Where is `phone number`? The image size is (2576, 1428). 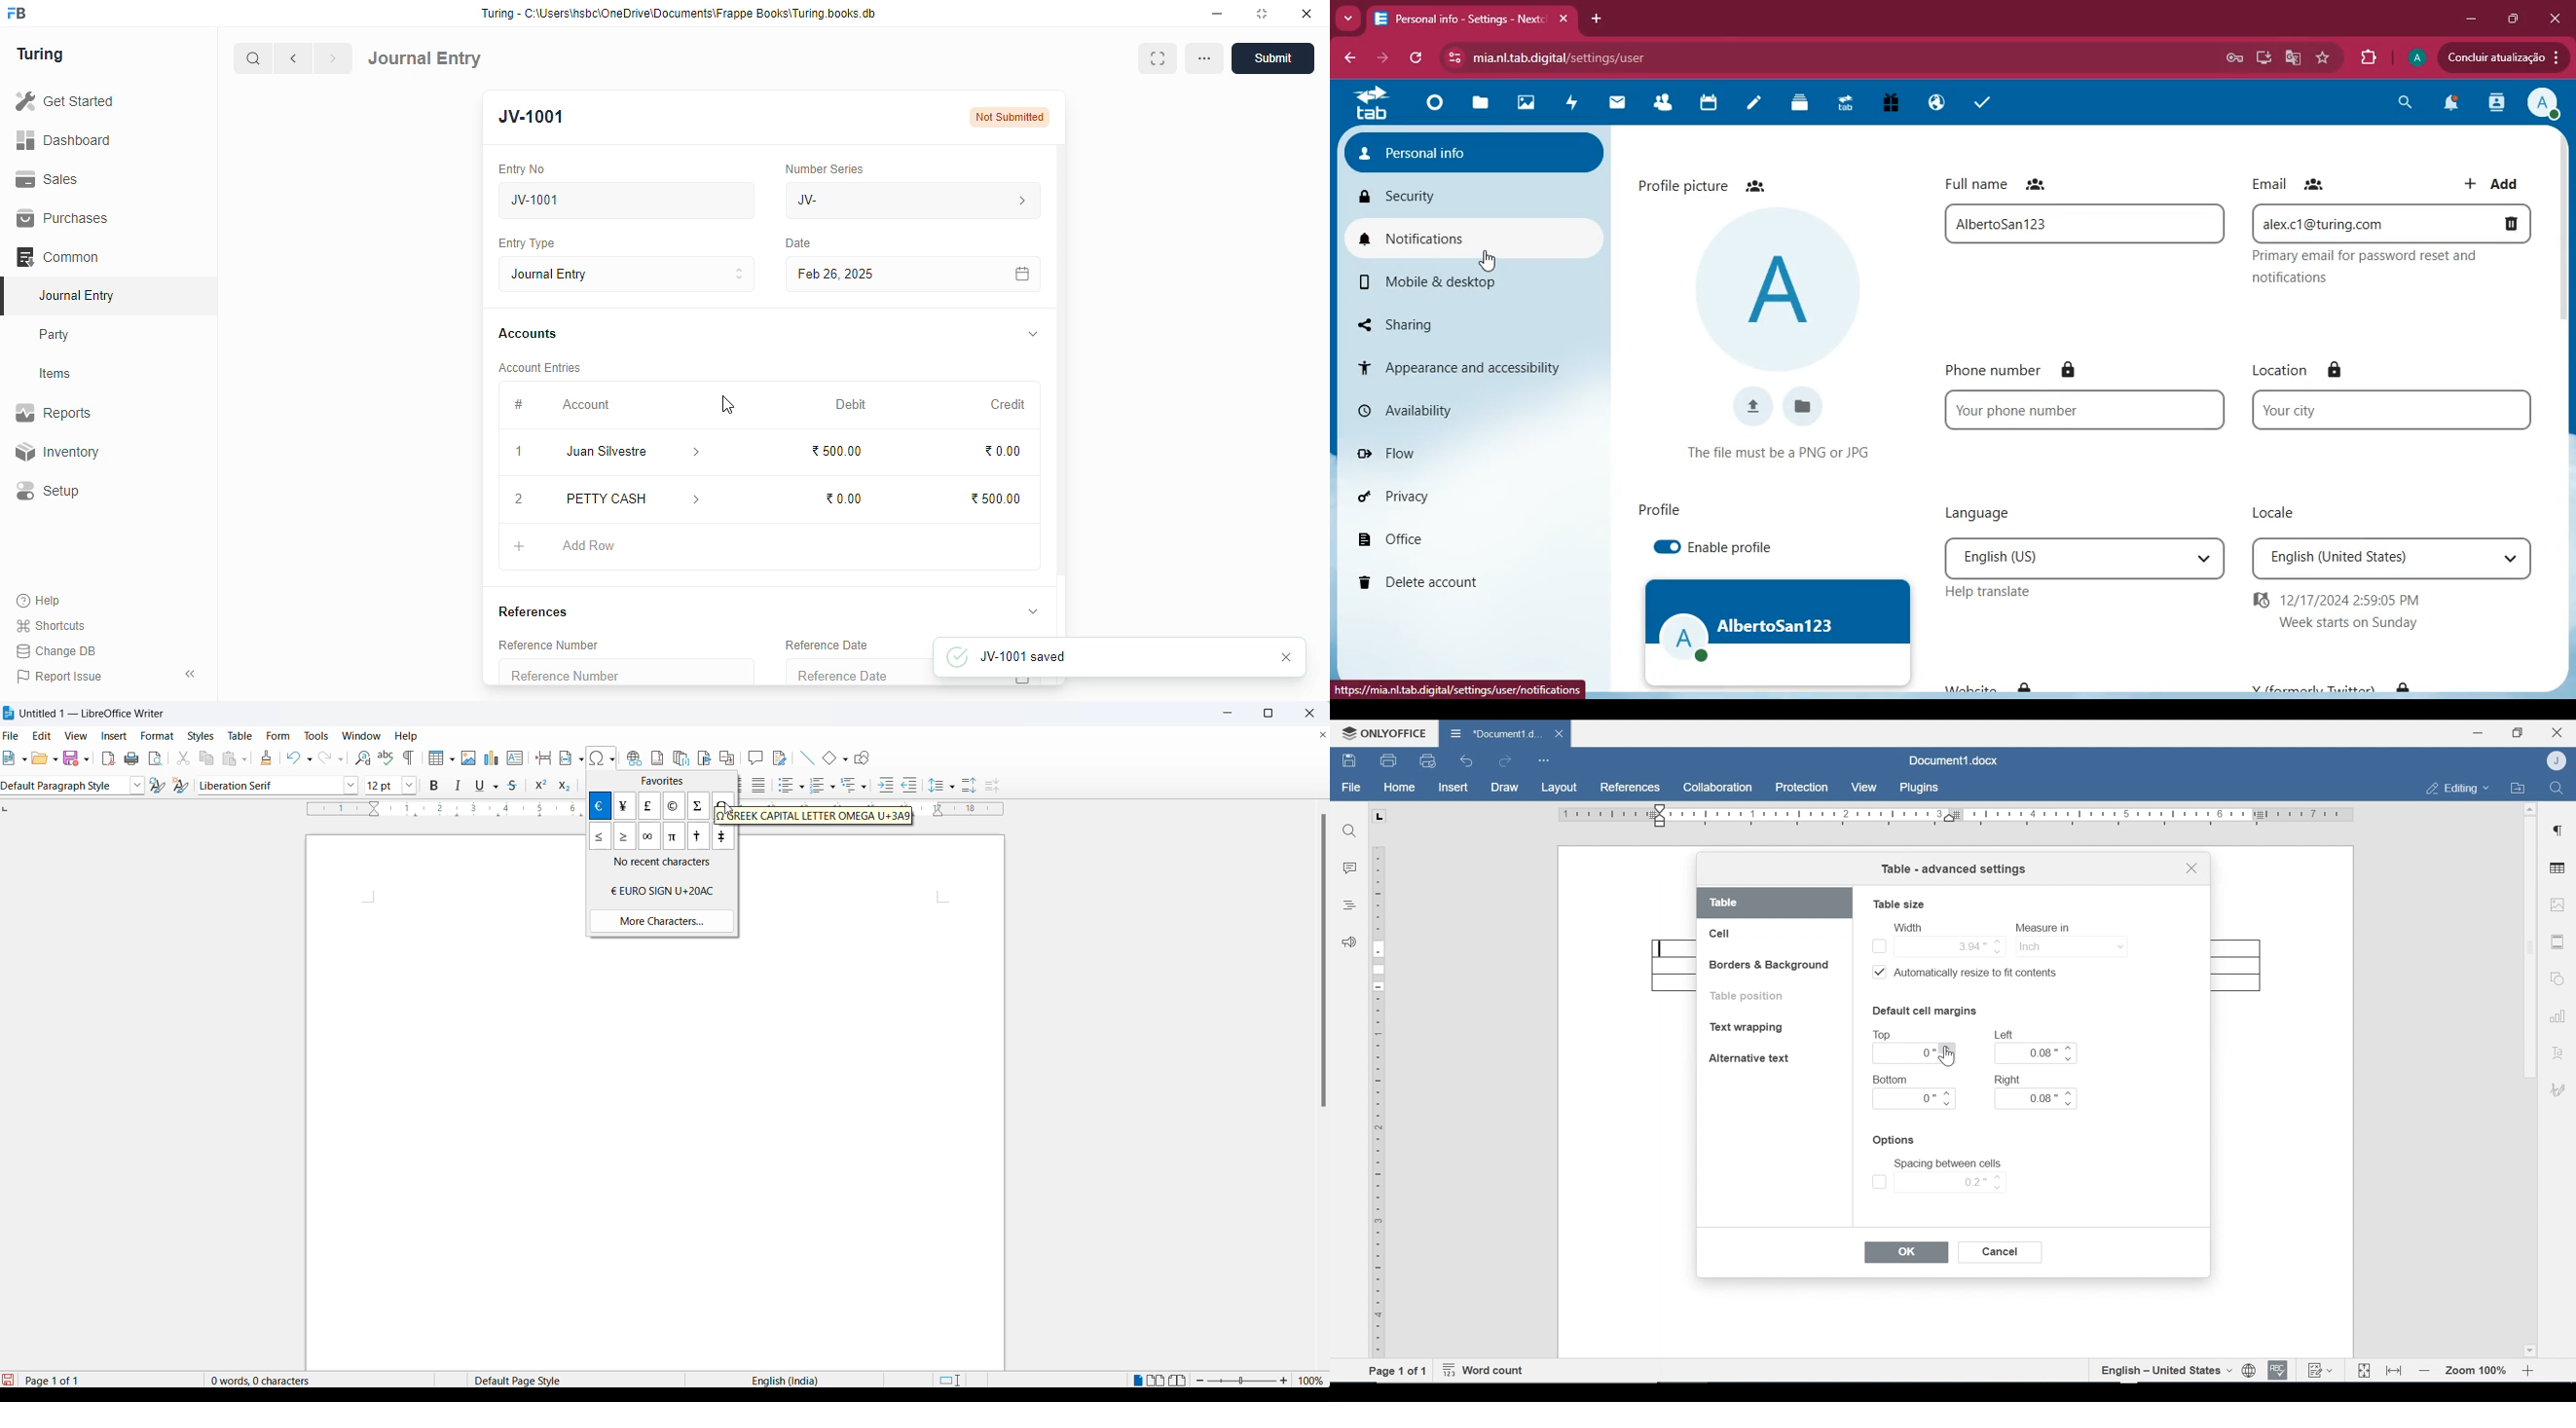 phone number is located at coordinates (2061, 369).